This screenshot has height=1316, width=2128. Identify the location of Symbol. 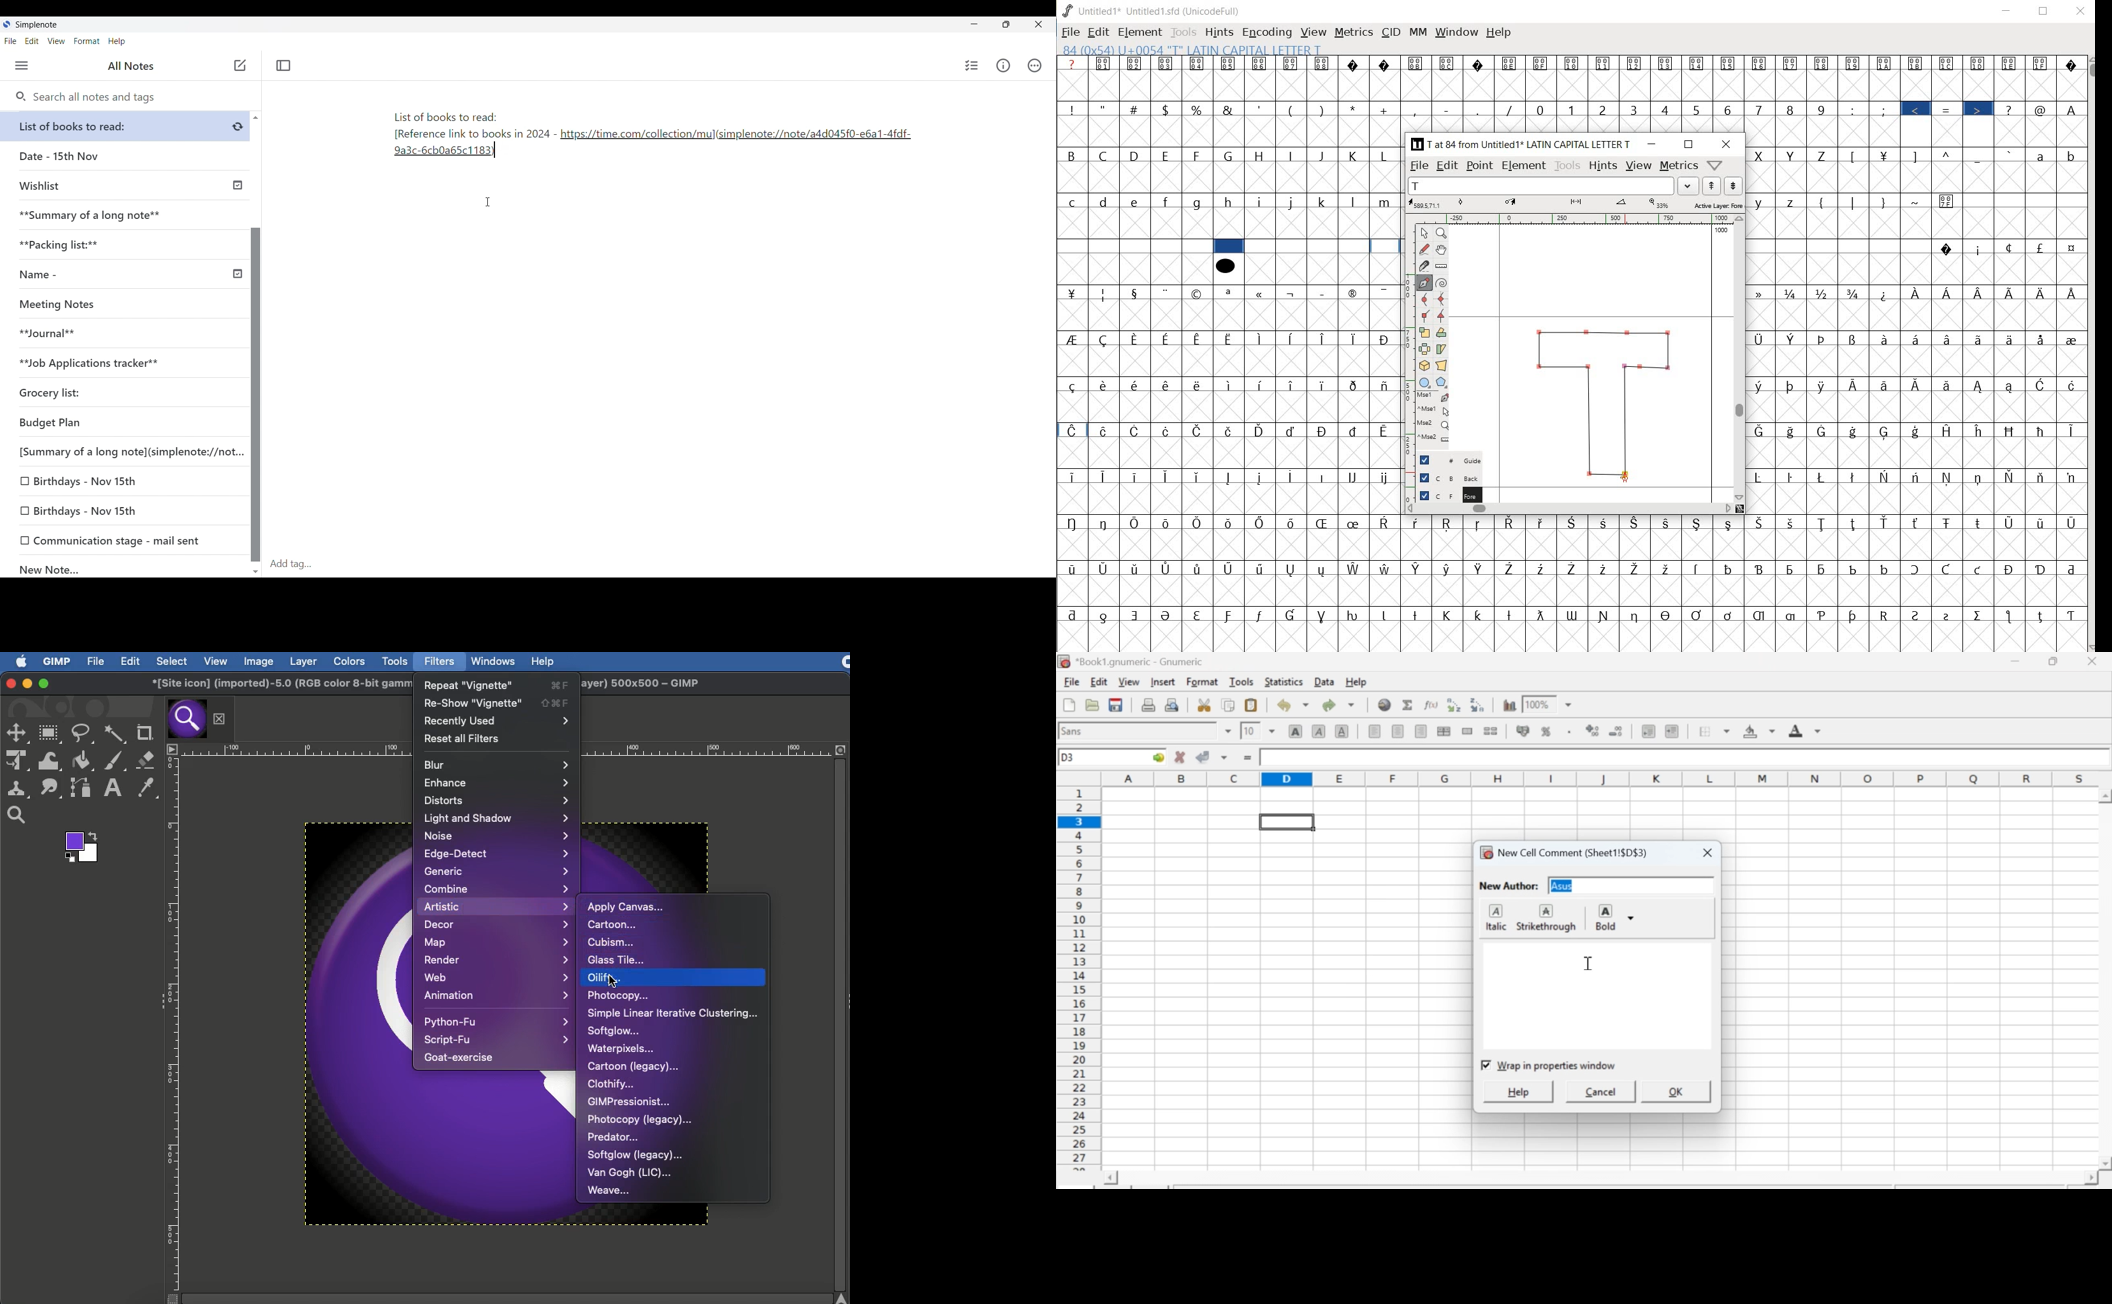
(2012, 339).